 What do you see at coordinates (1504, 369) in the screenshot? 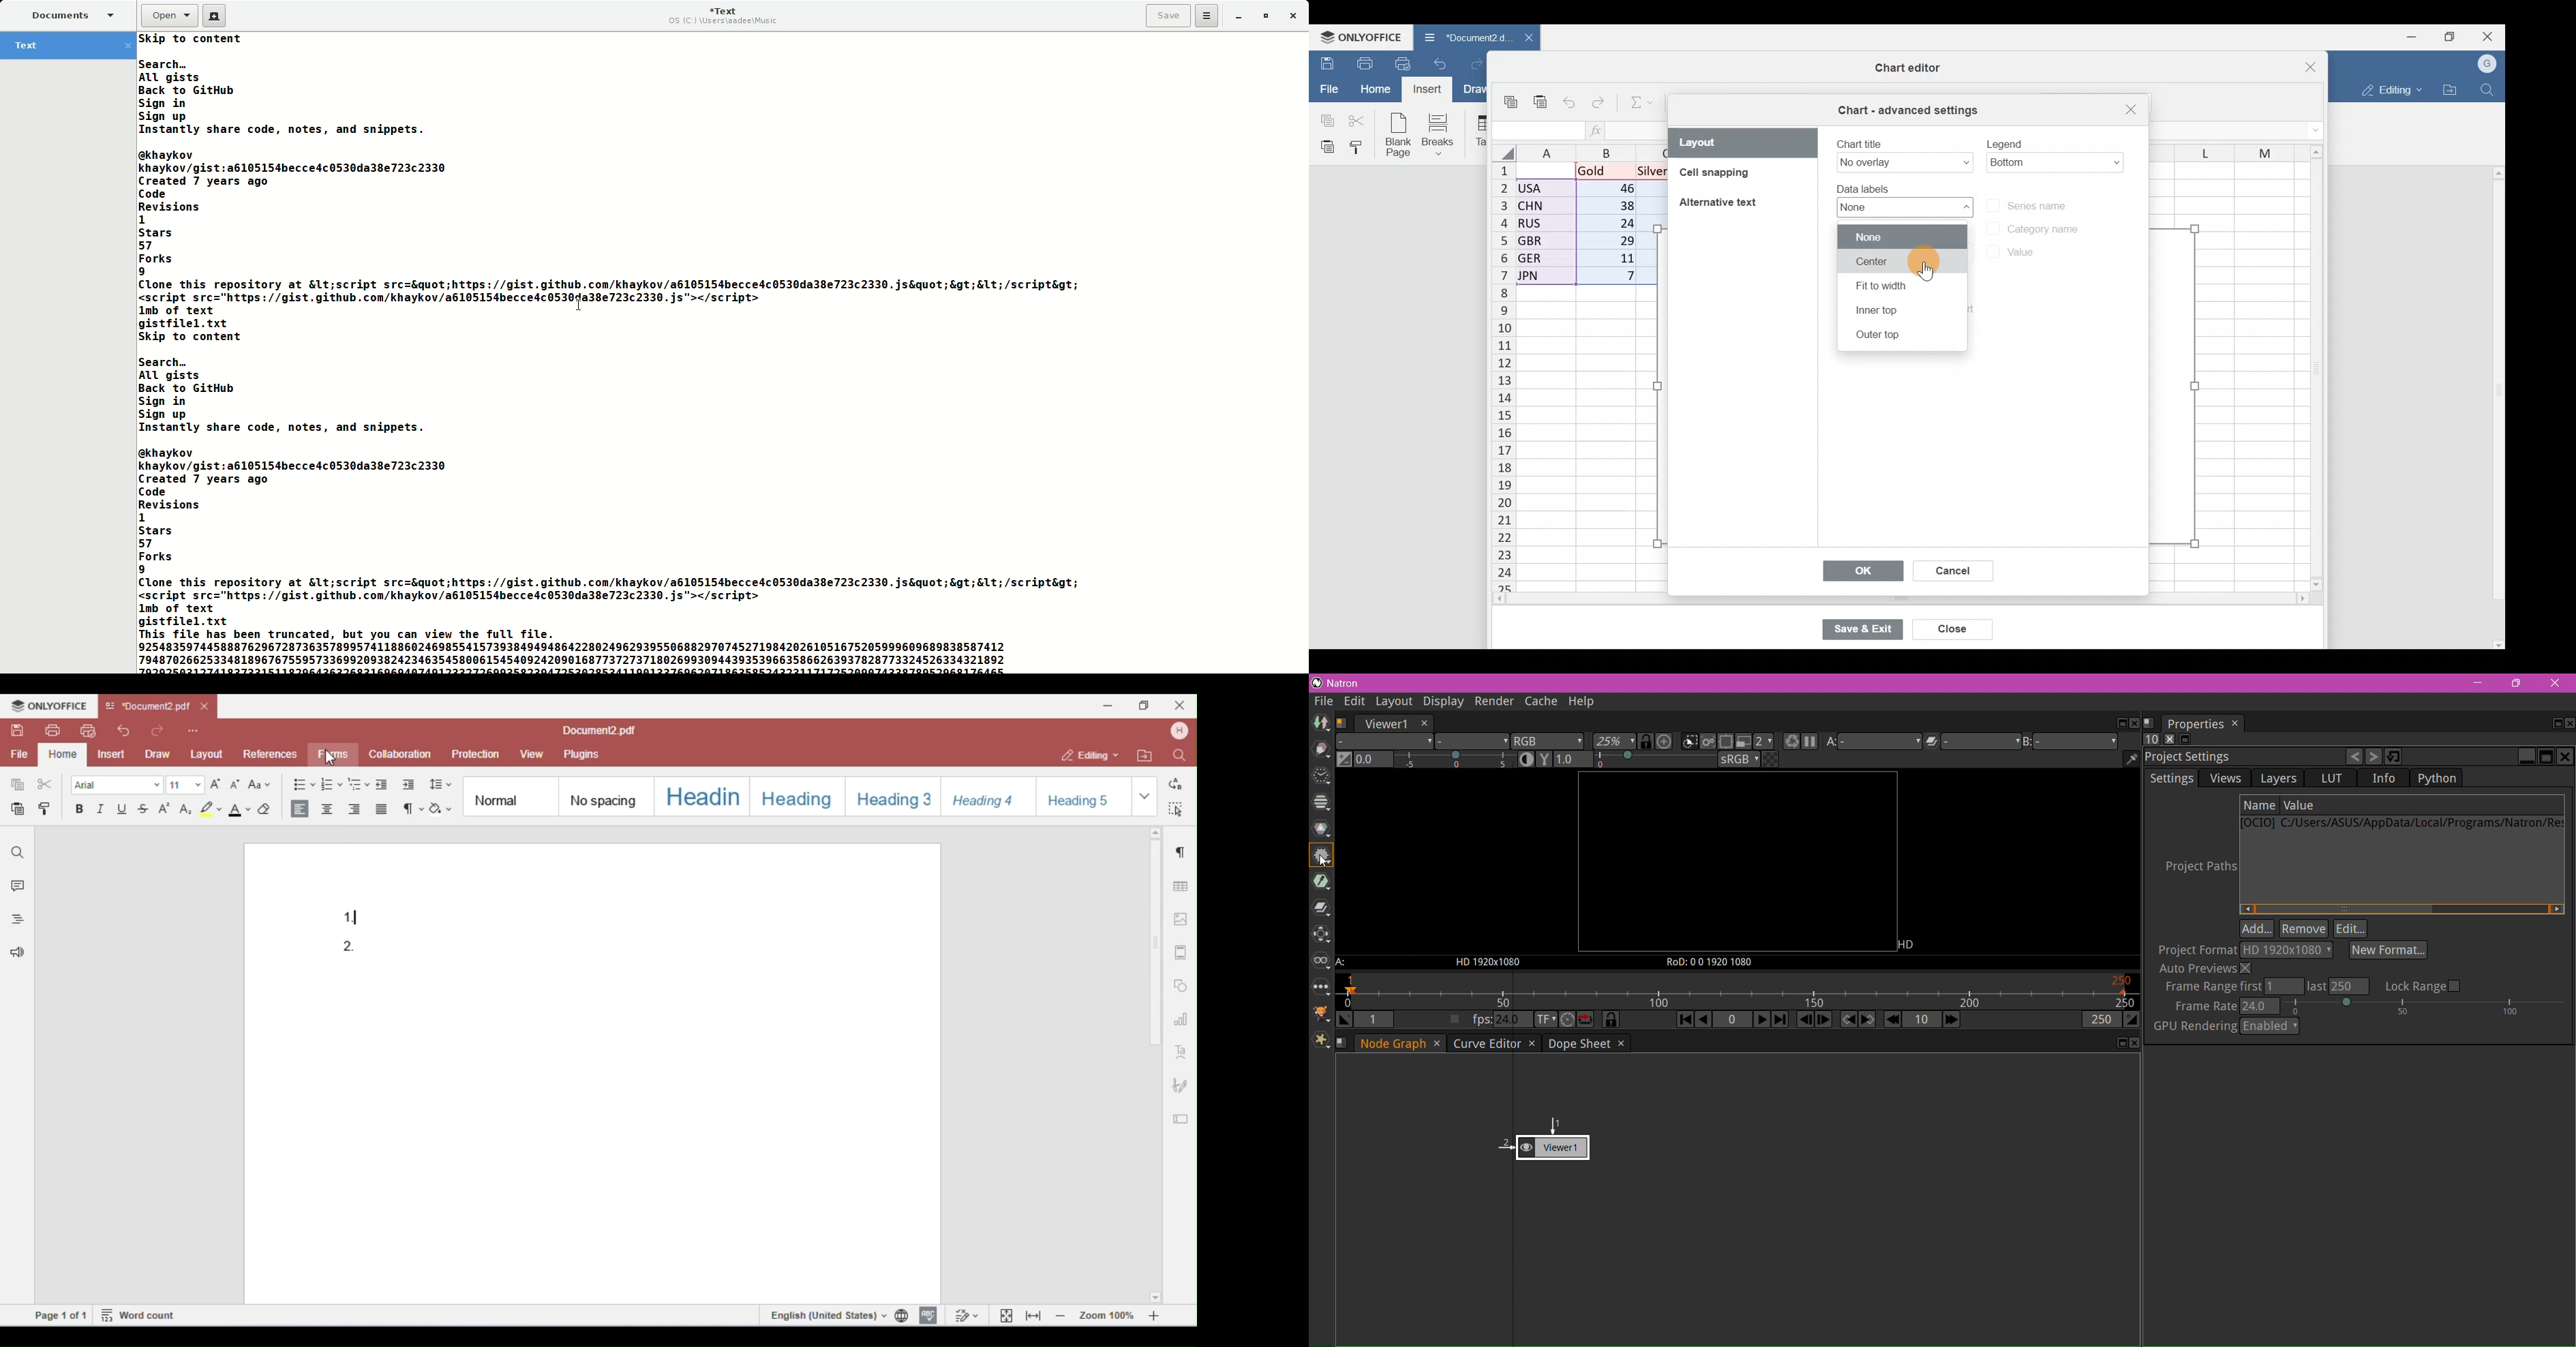
I see `Rows` at bounding box center [1504, 369].